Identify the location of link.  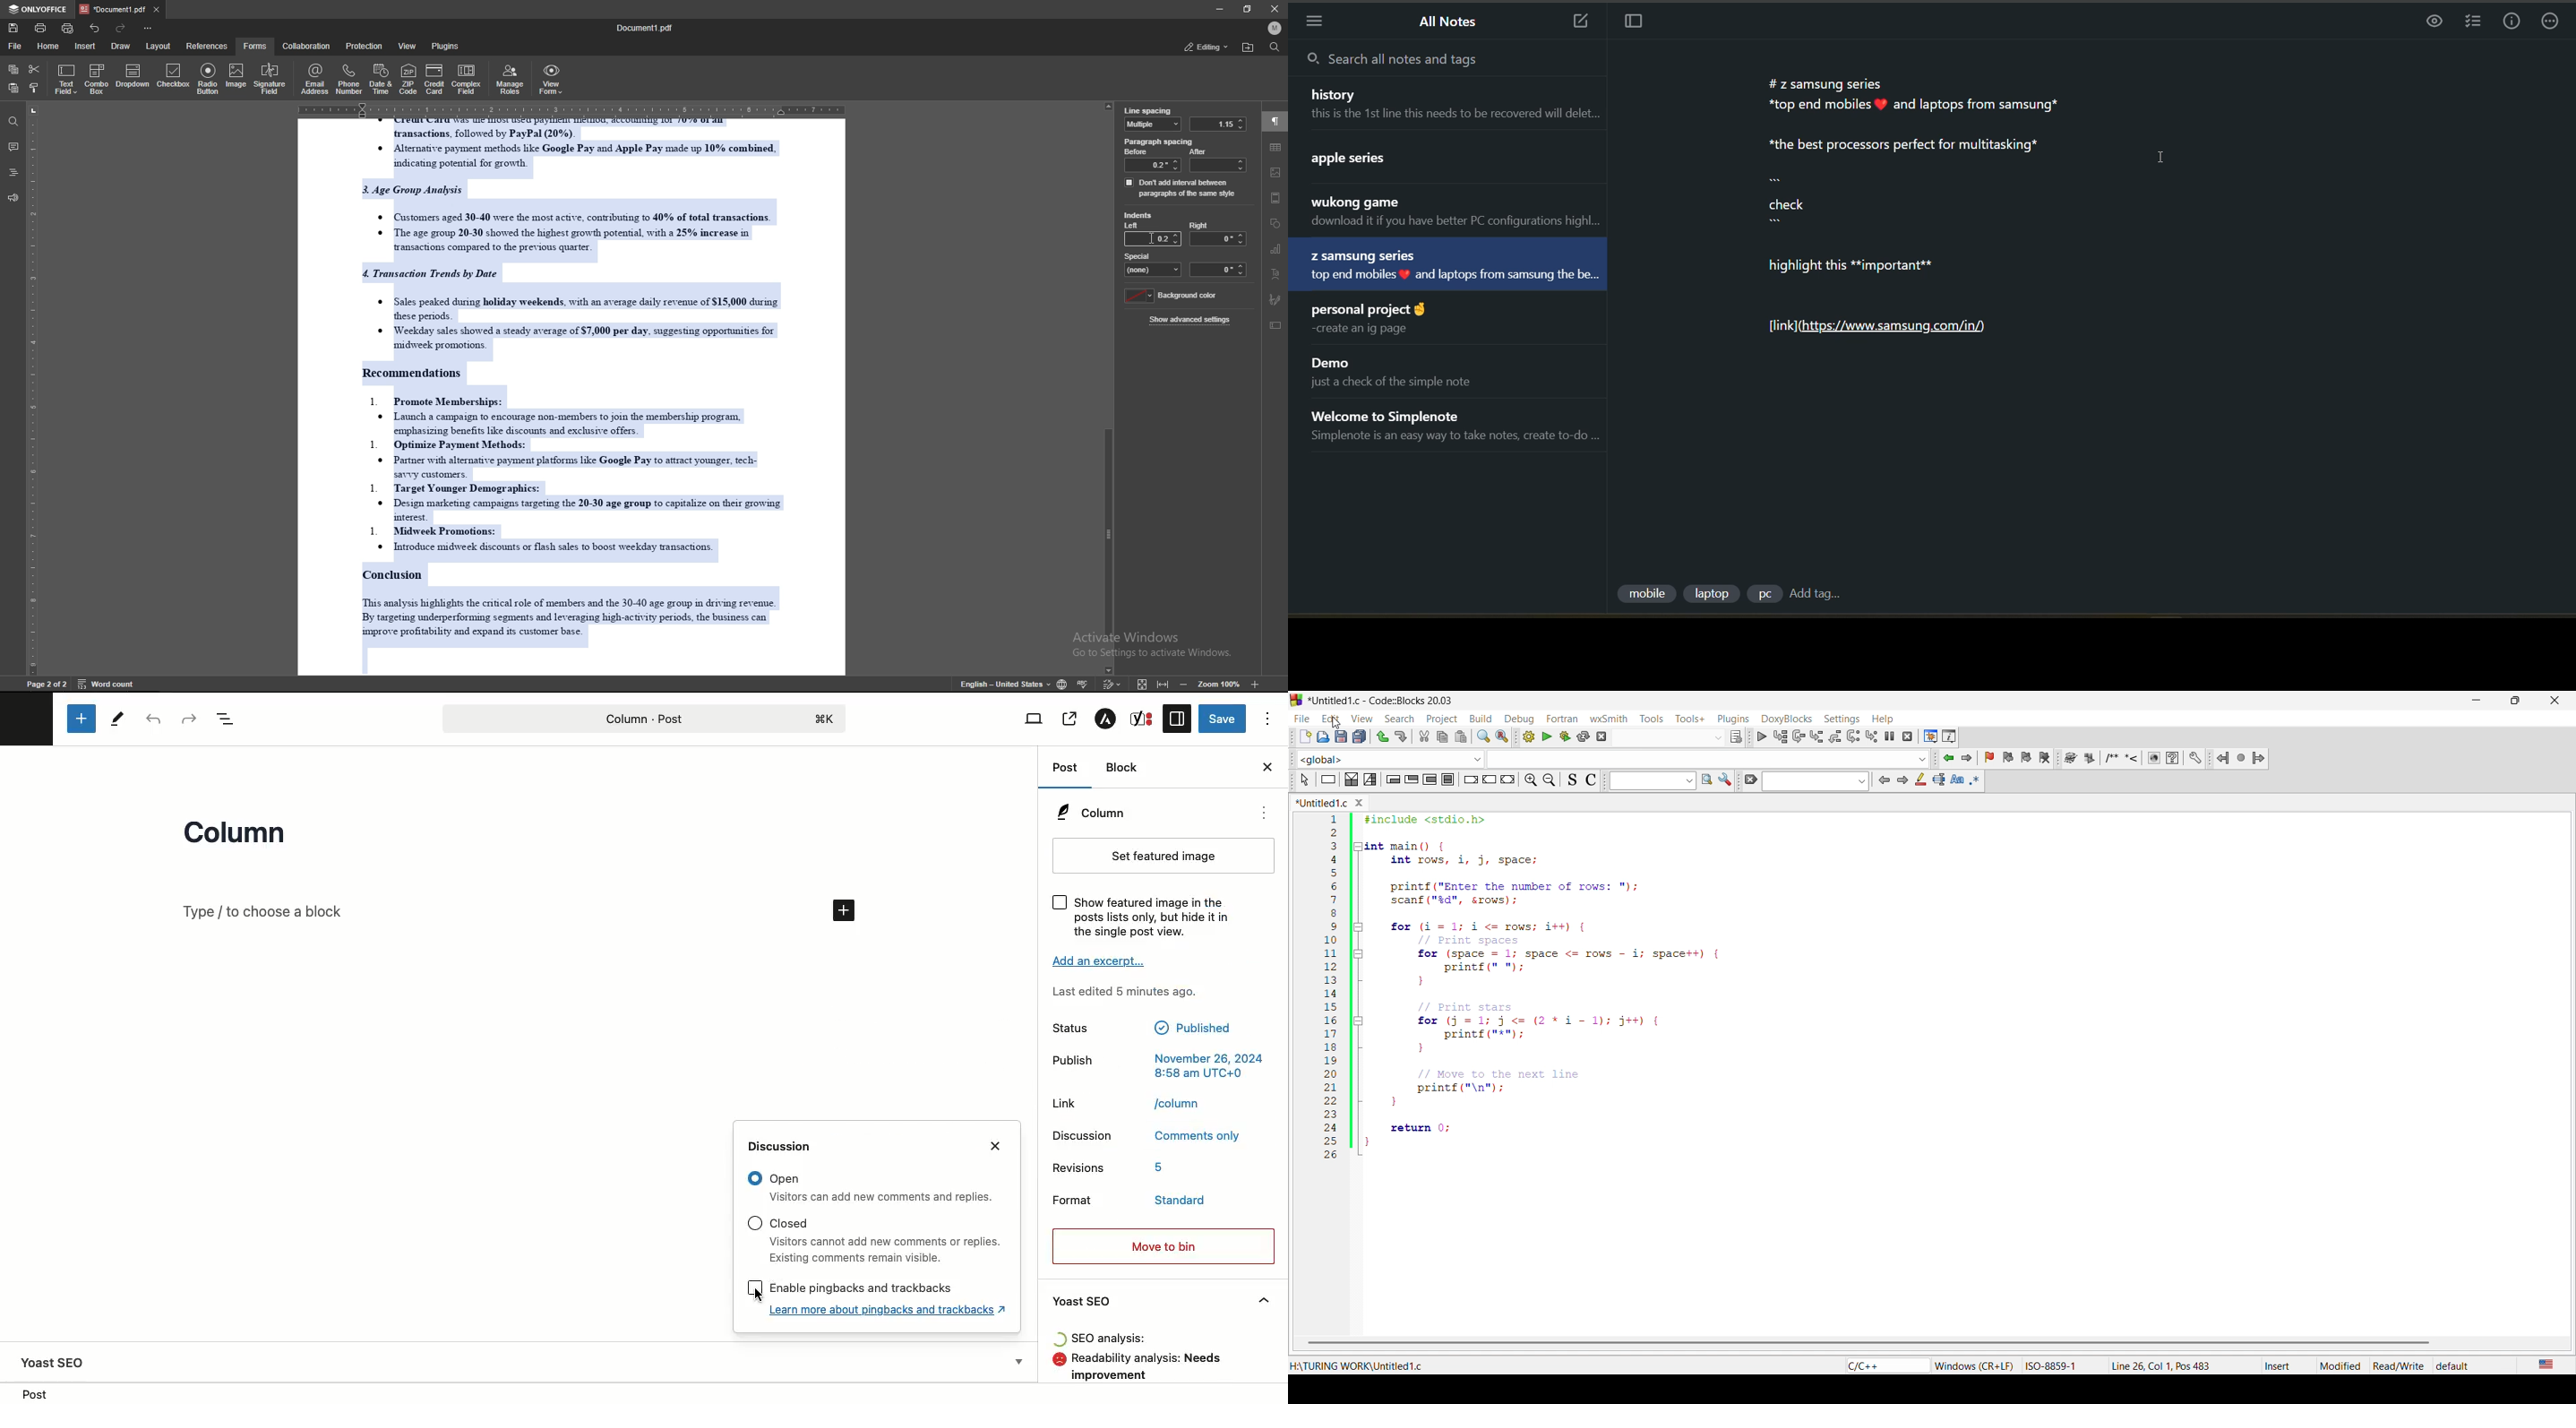
(1884, 327).